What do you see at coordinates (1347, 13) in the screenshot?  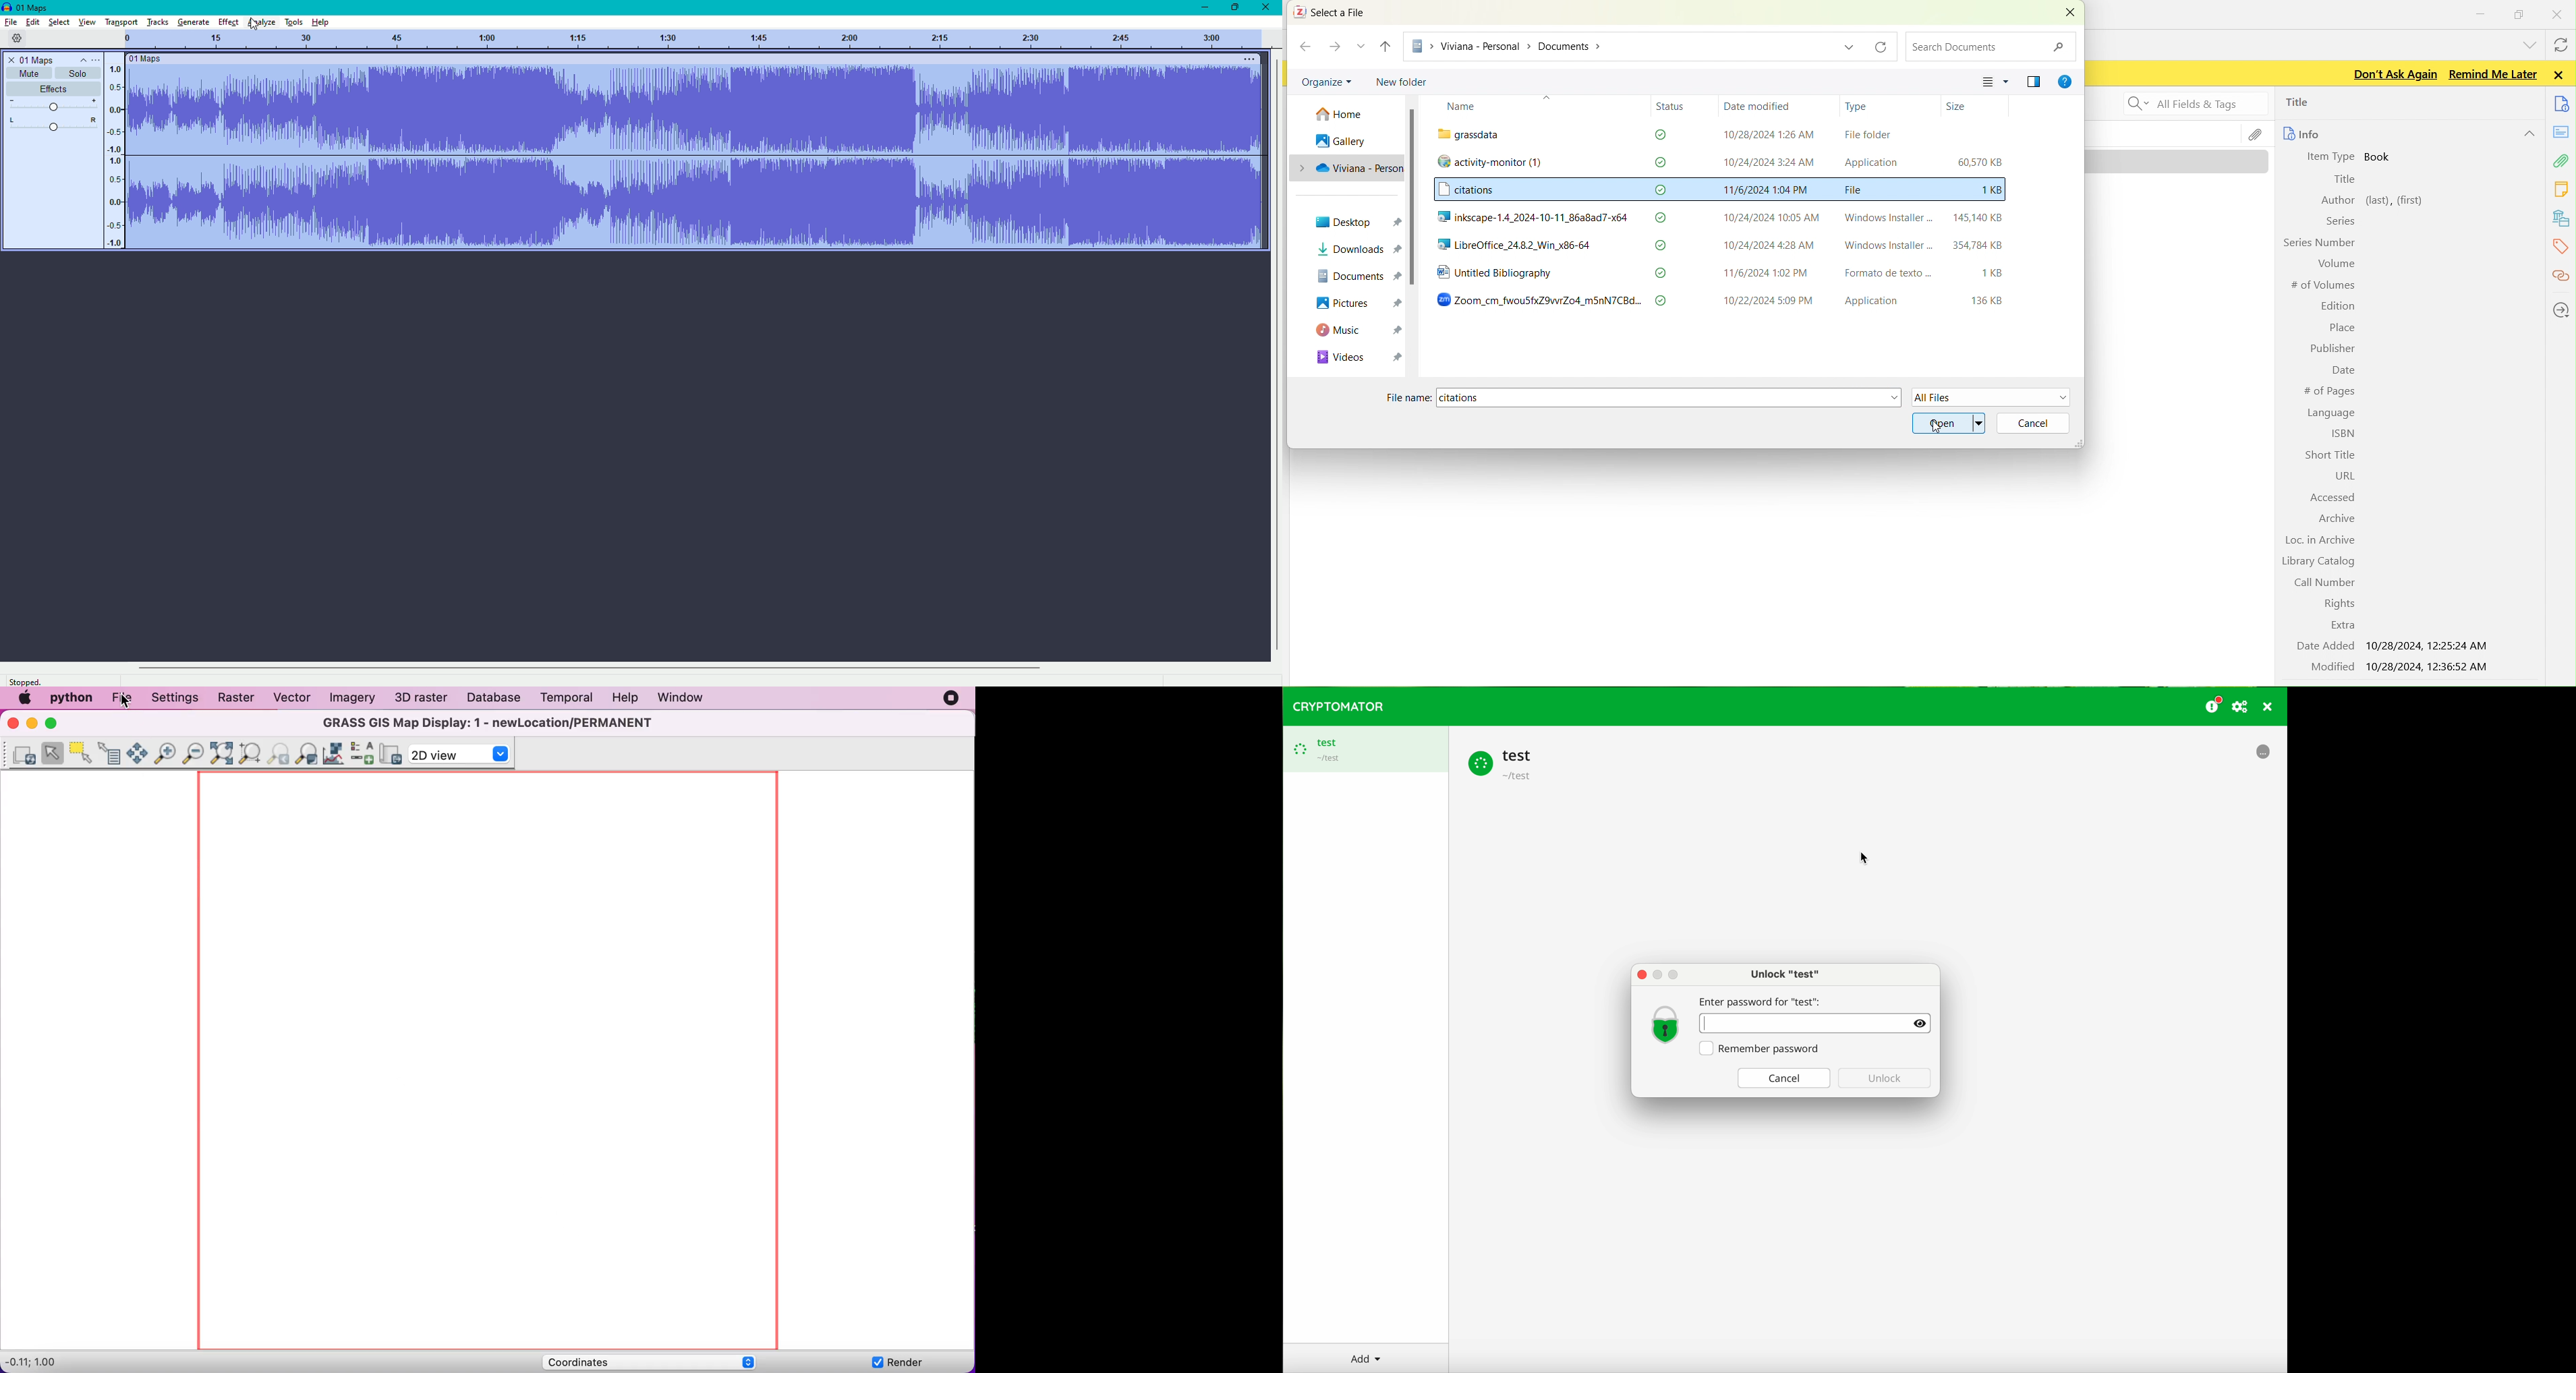 I see `select a file` at bounding box center [1347, 13].